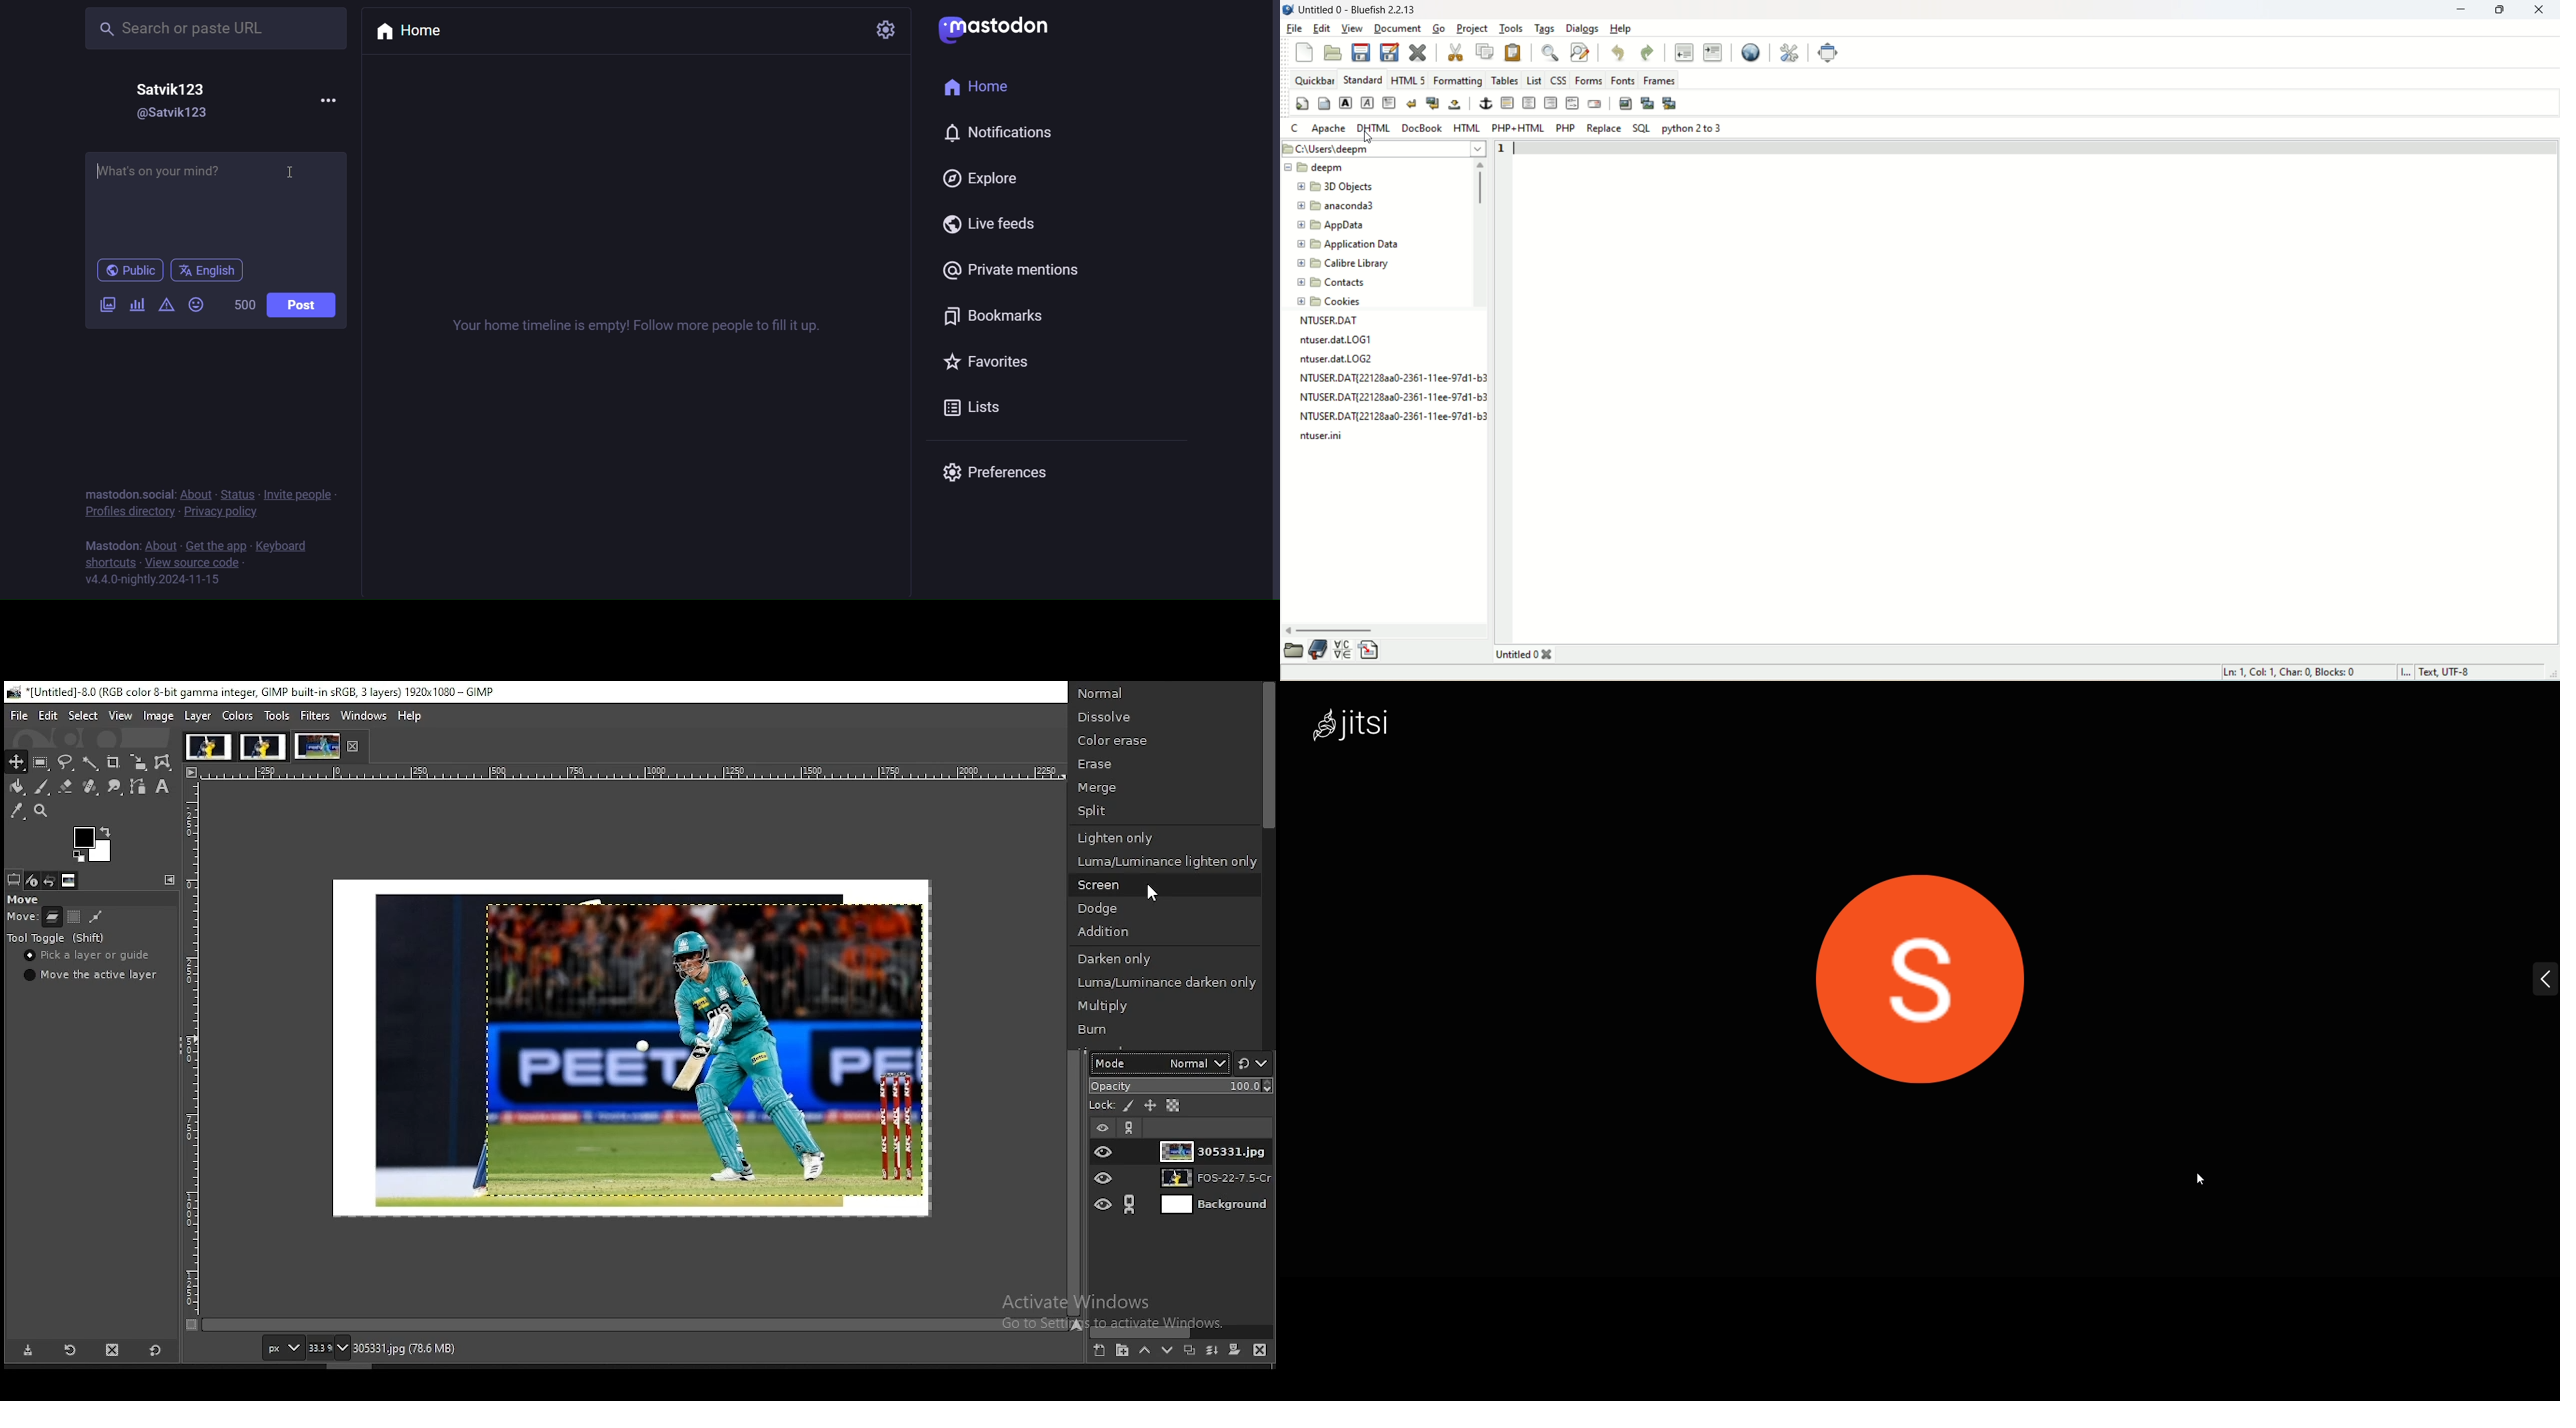  Describe the element at coordinates (1551, 102) in the screenshot. I see `right justify` at that location.